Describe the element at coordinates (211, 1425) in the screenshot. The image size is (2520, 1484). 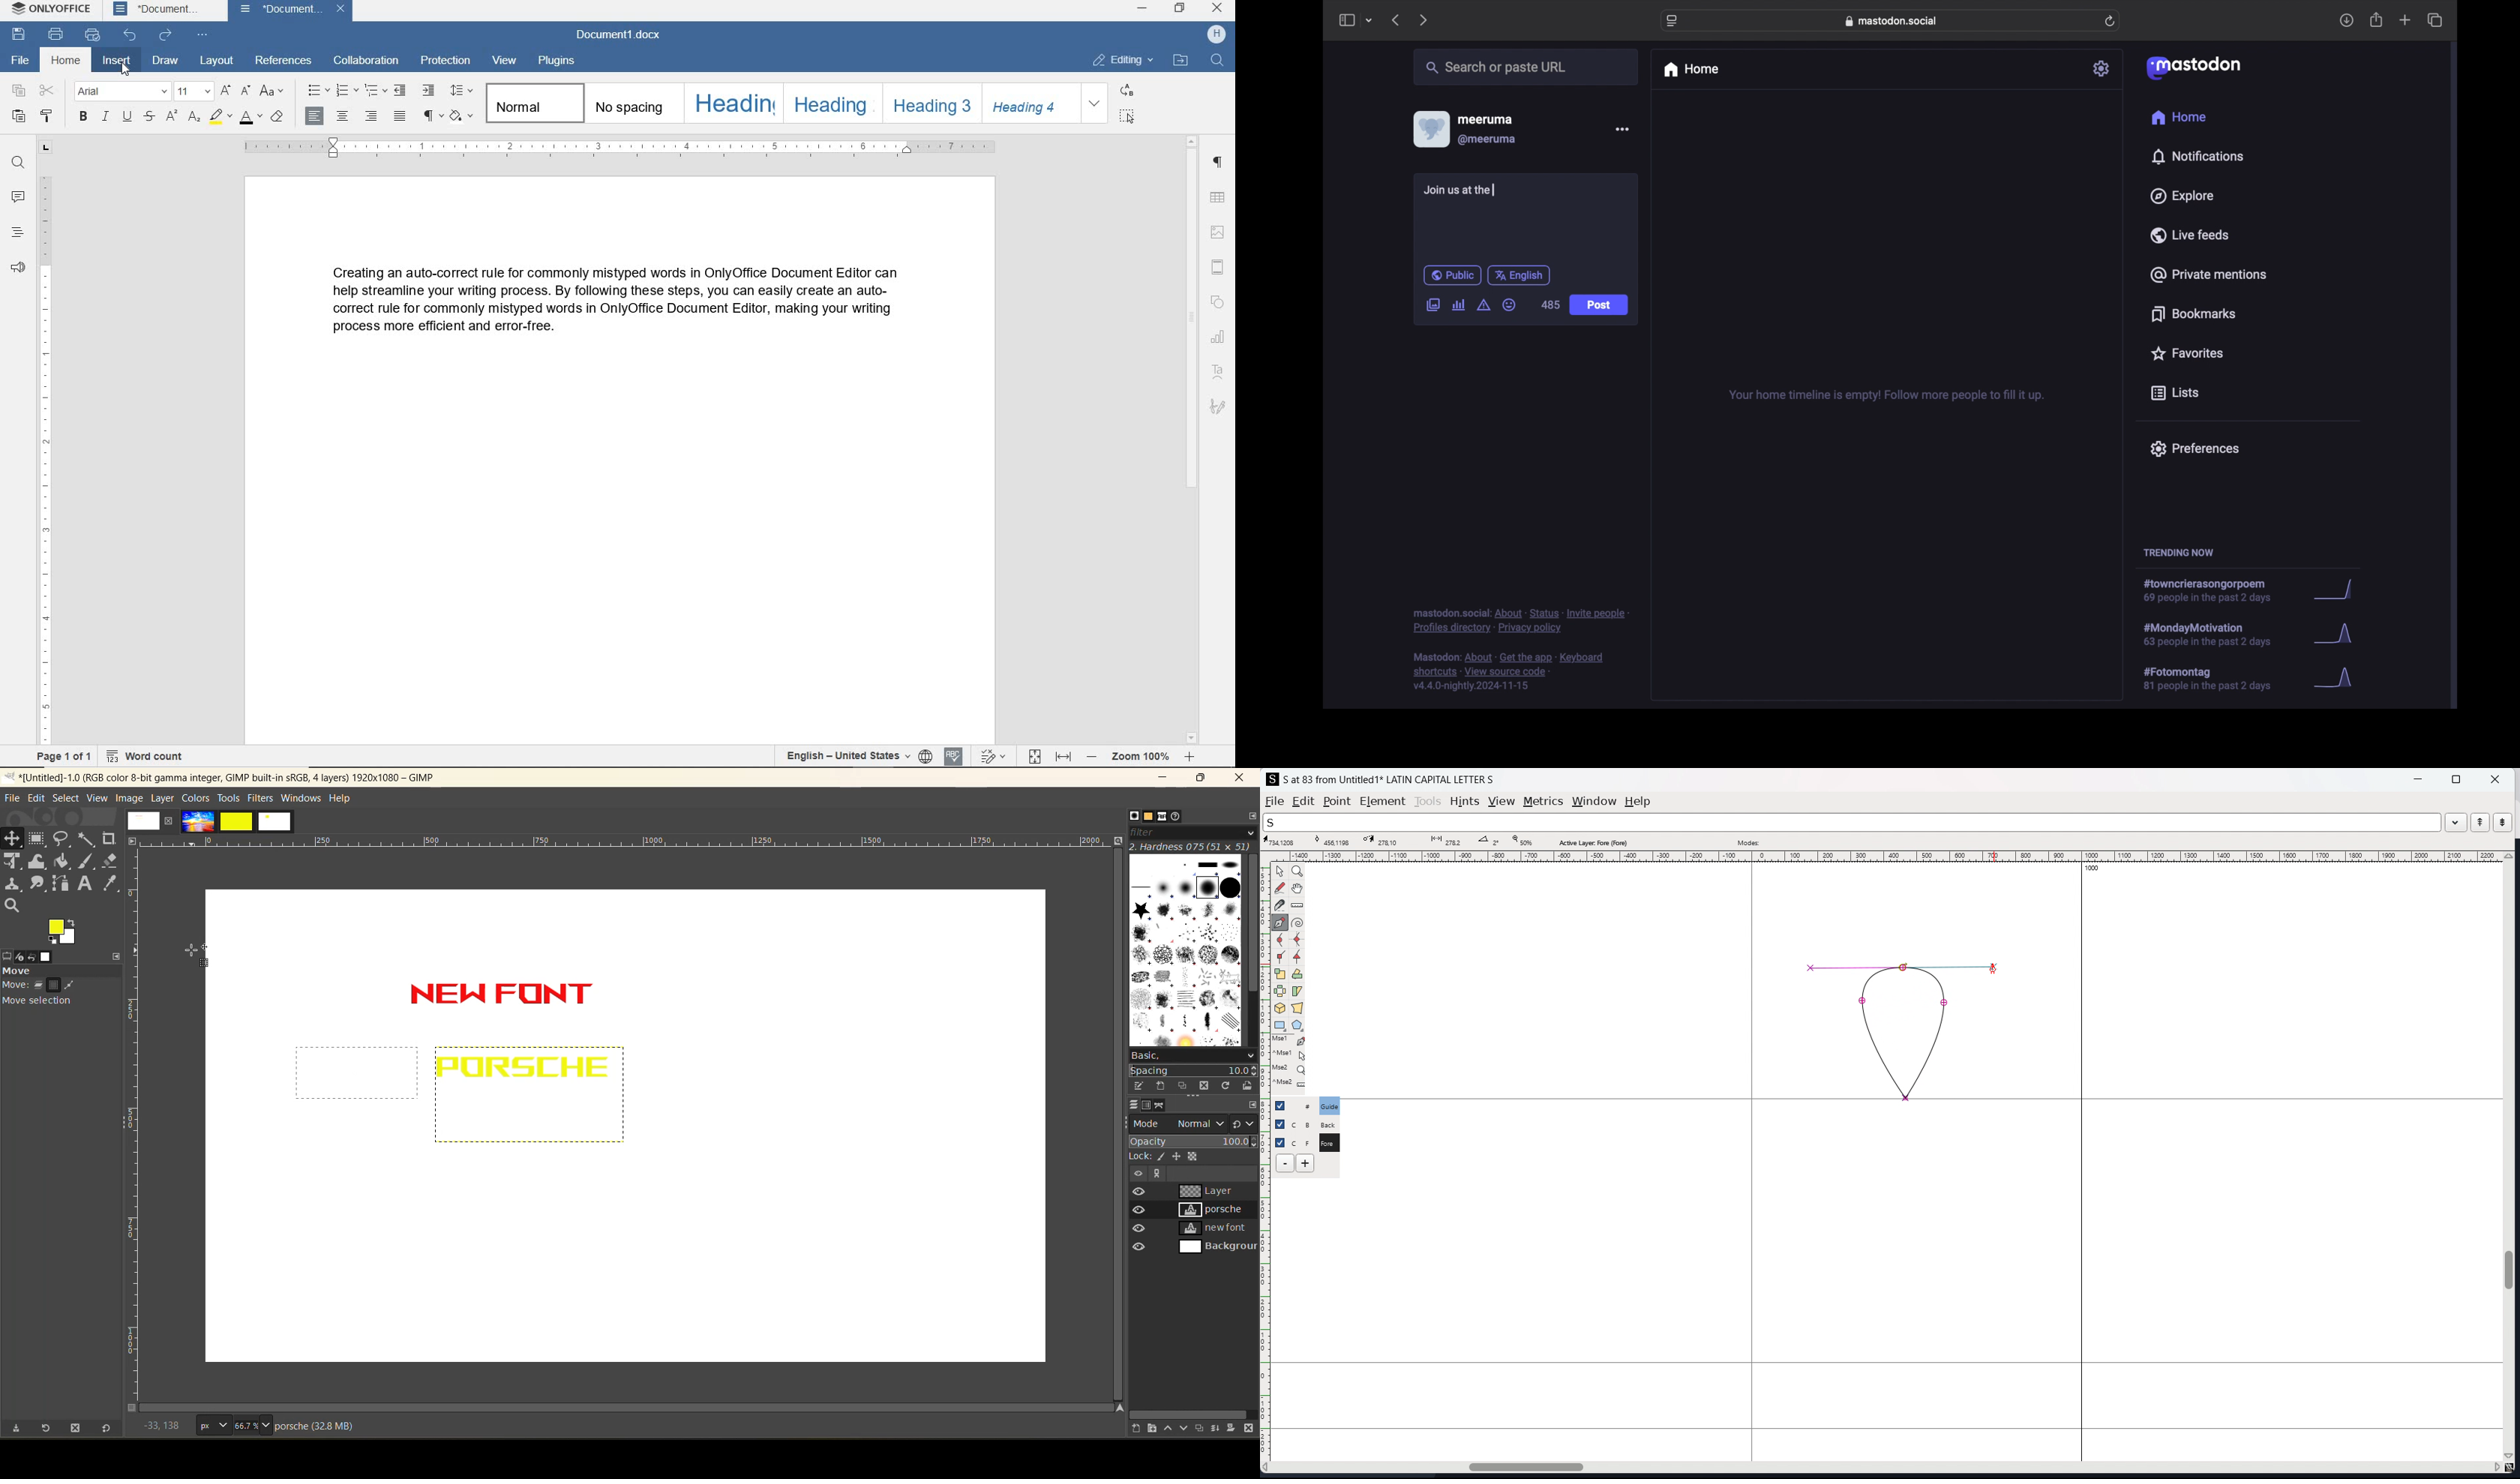
I see `px` at that location.